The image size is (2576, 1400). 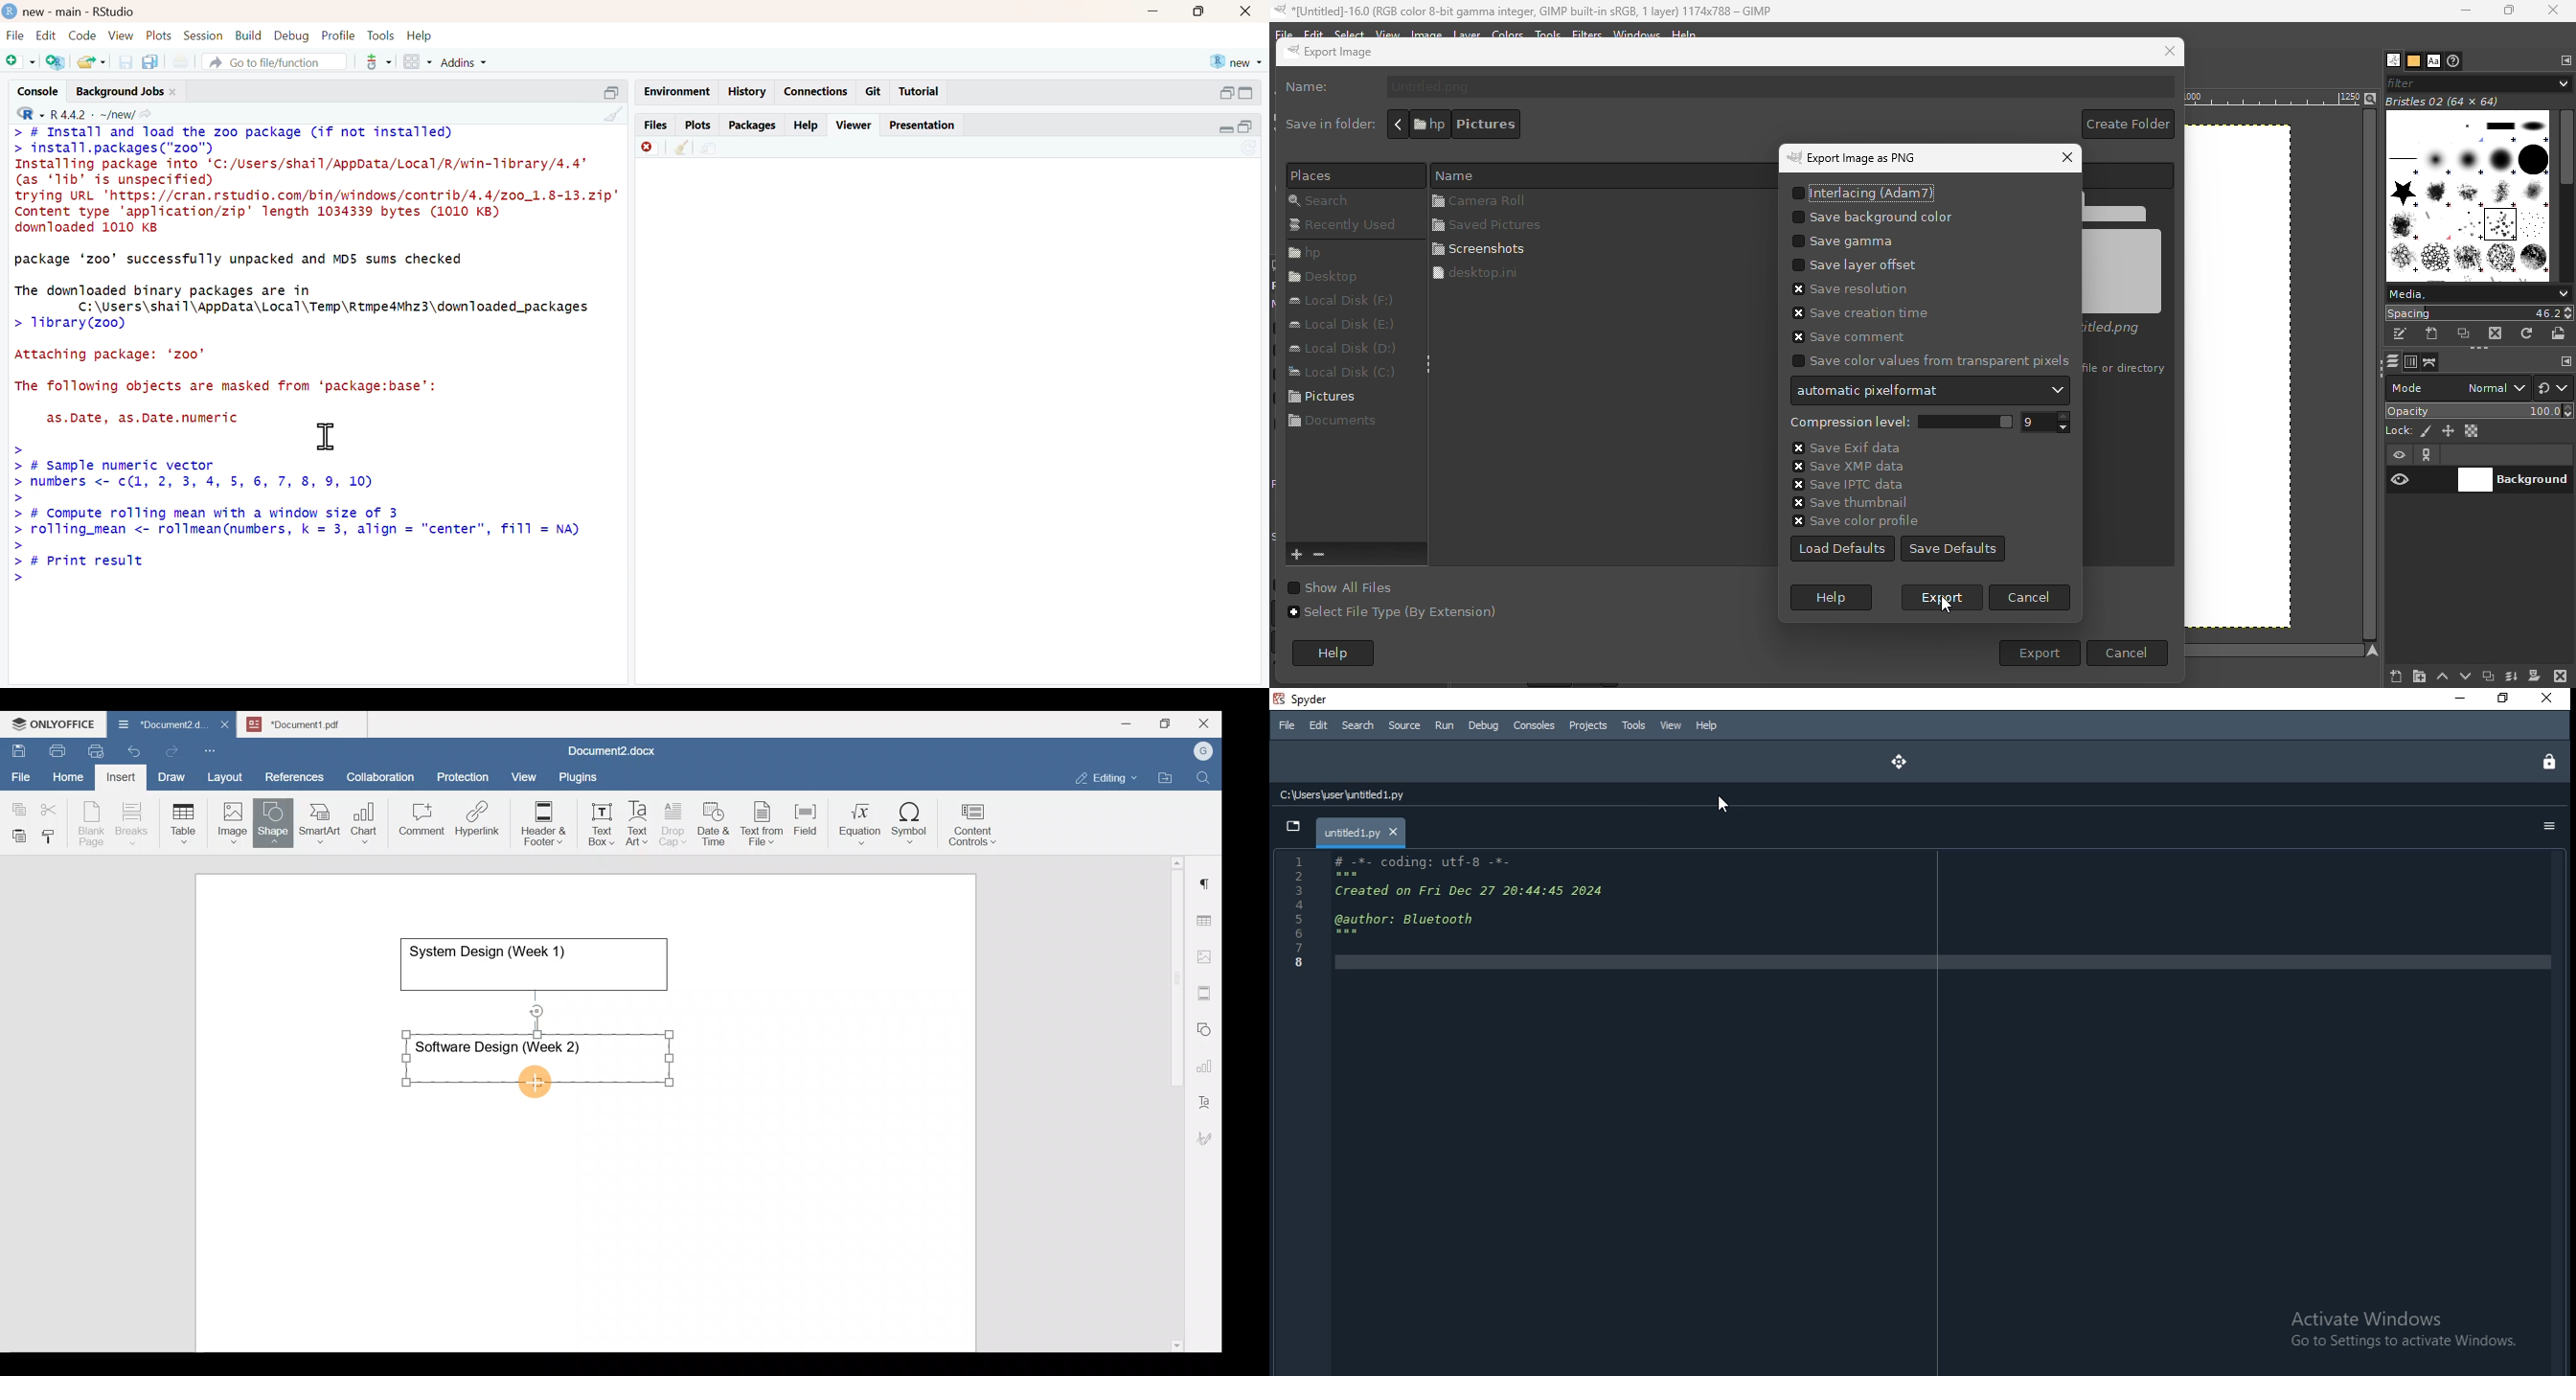 I want to click on Documents, so click(x=1334, y=427).